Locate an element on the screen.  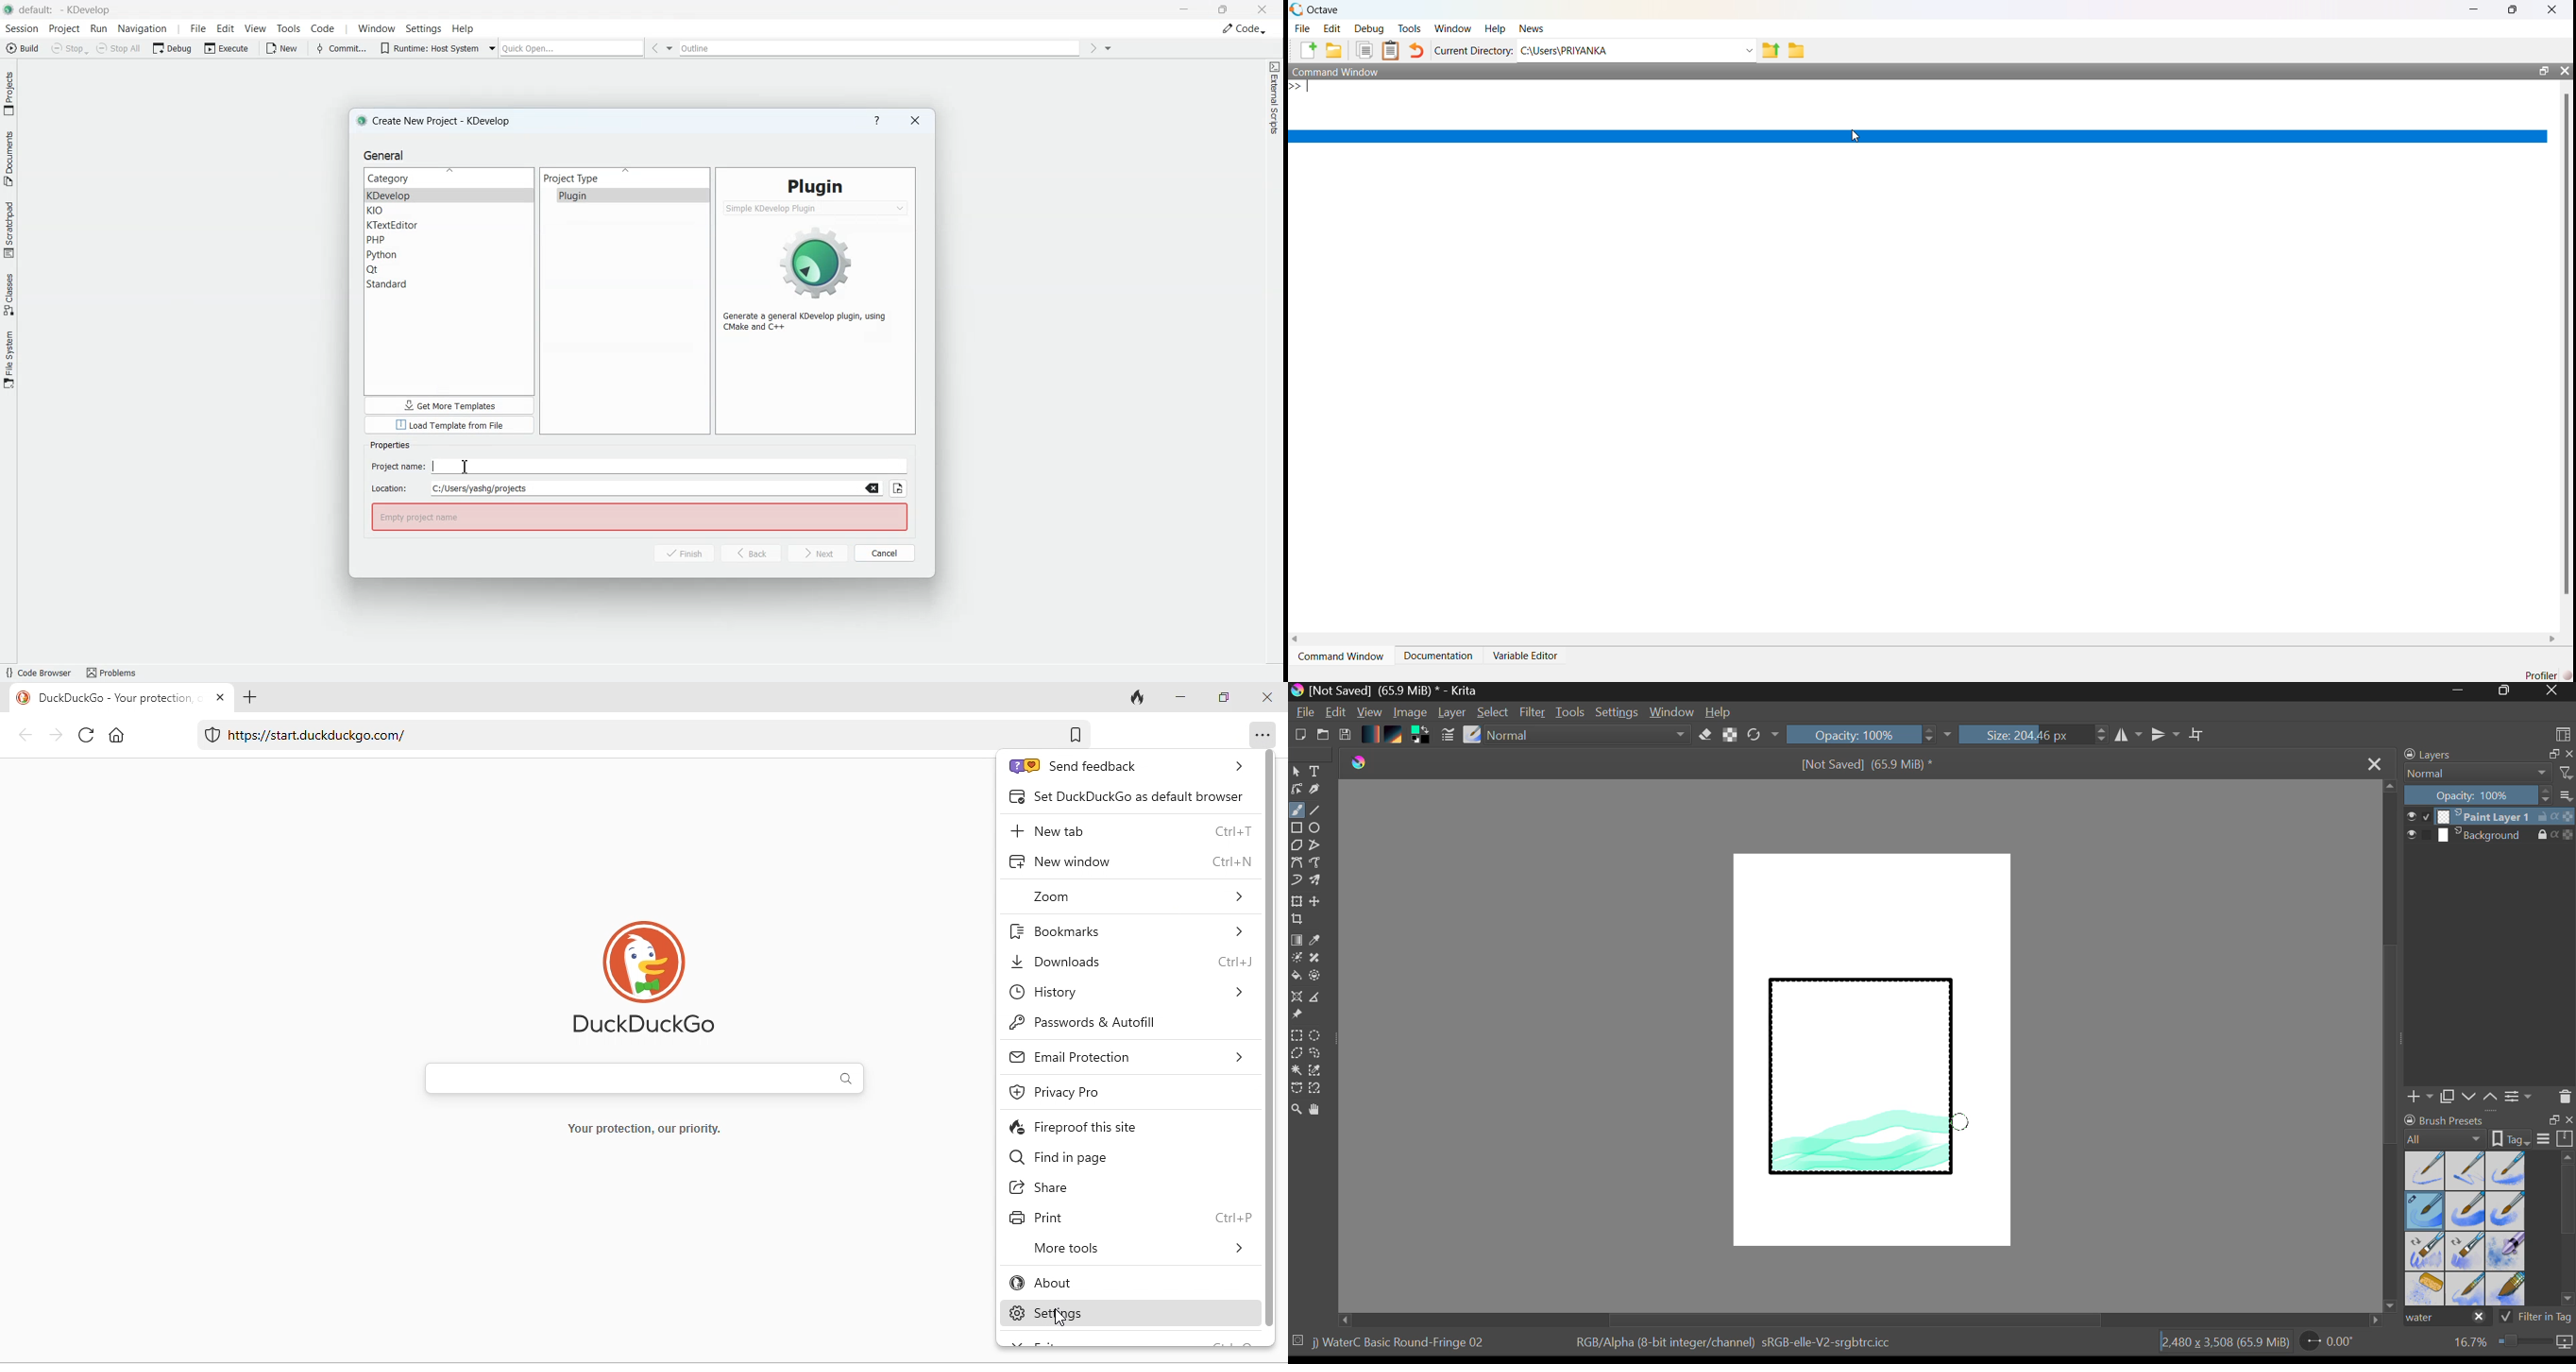
new tab is located at coordinates (1130, 832).